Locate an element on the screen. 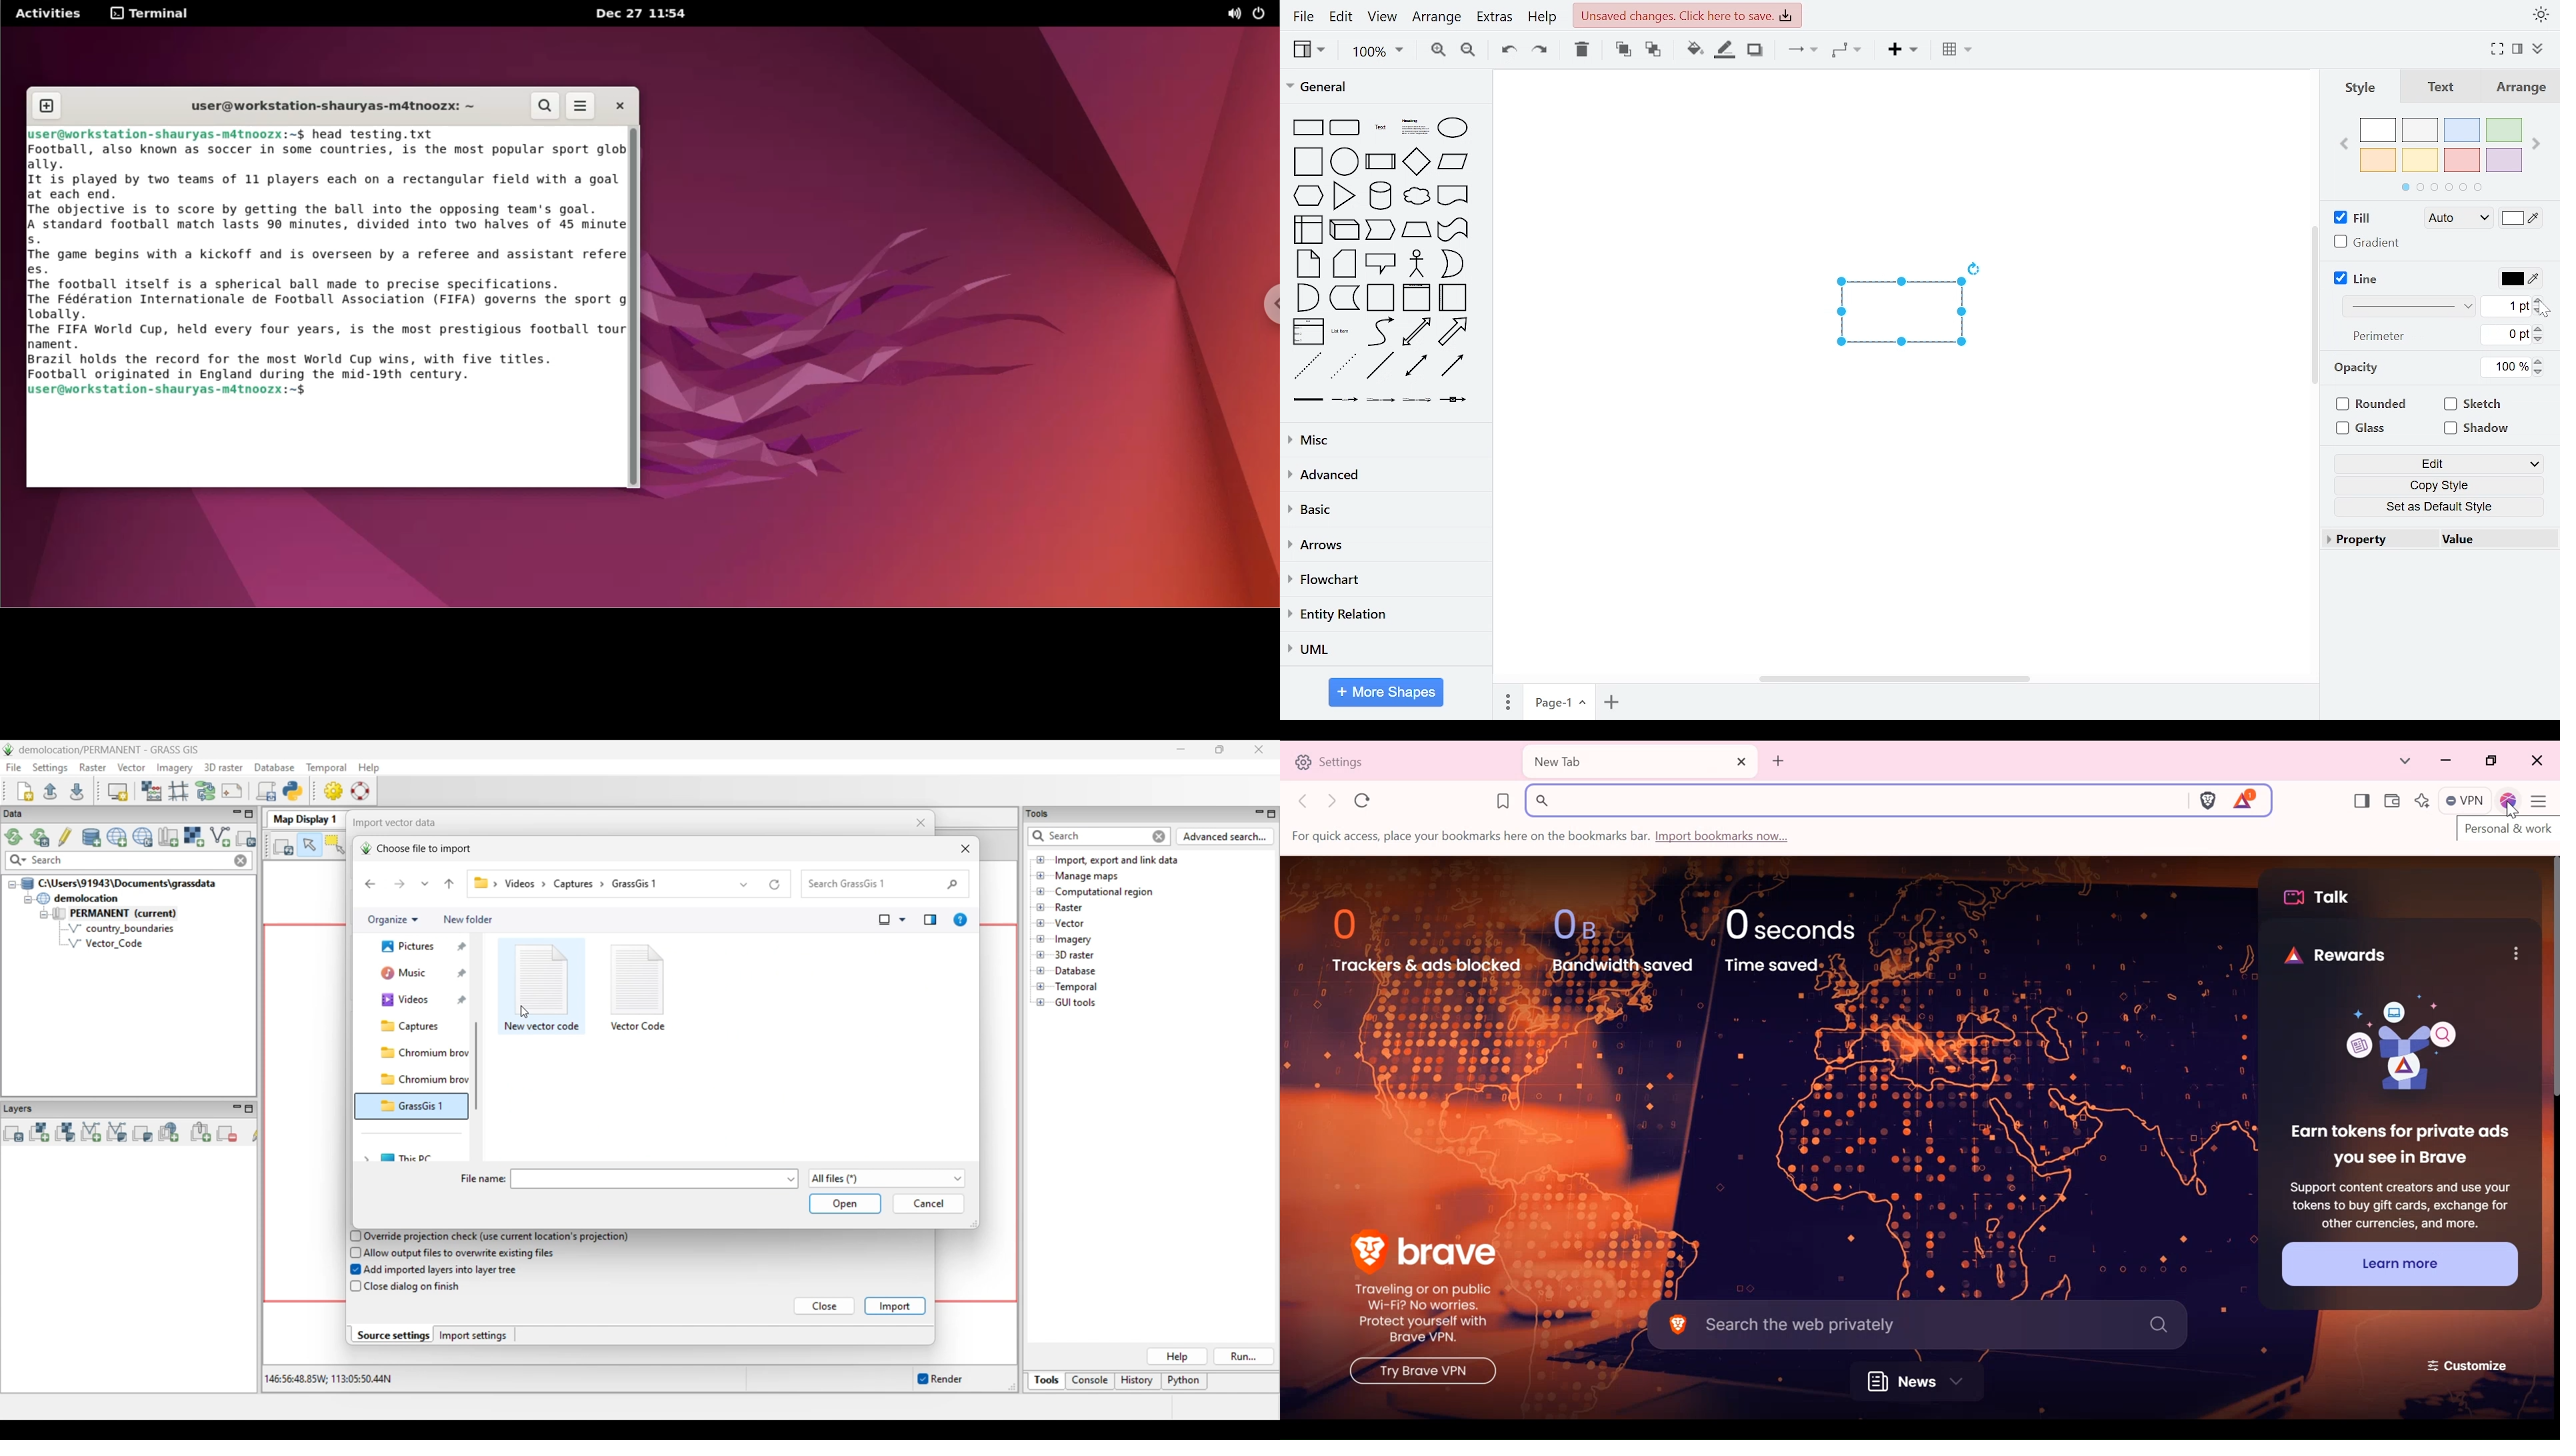  more shapes is located at coordinates (1386, 692).